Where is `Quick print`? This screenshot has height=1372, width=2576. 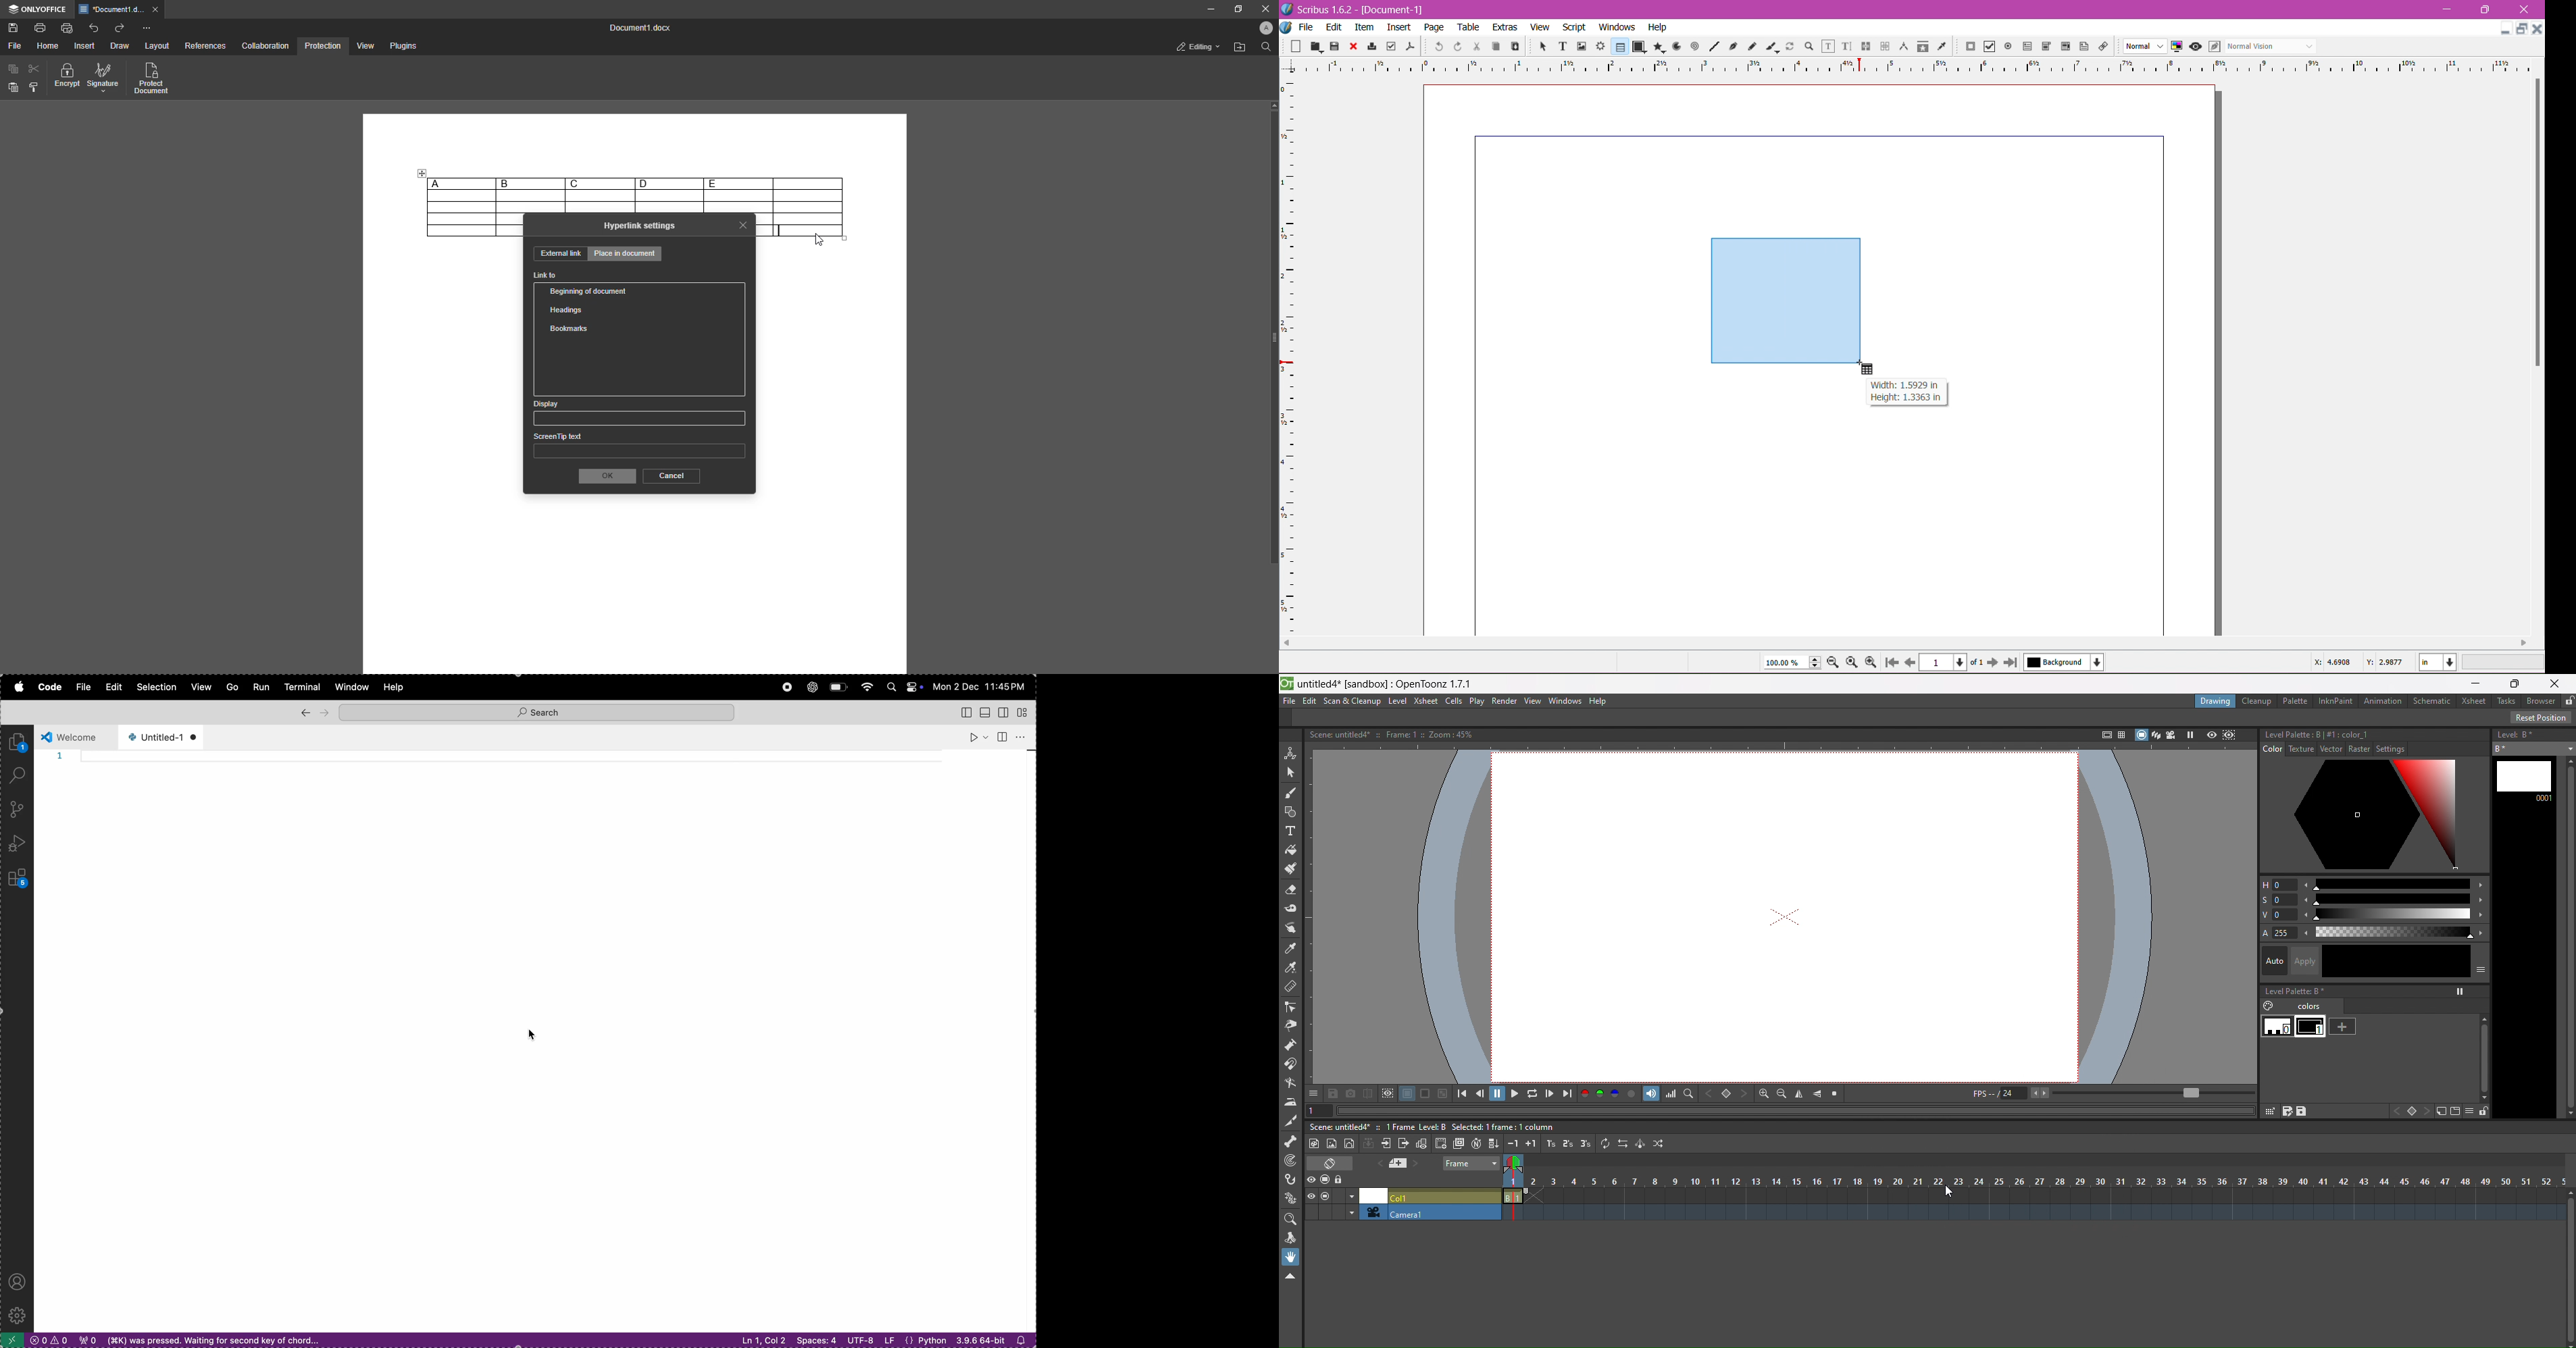 Quick print is located at coordinates (67, 27).